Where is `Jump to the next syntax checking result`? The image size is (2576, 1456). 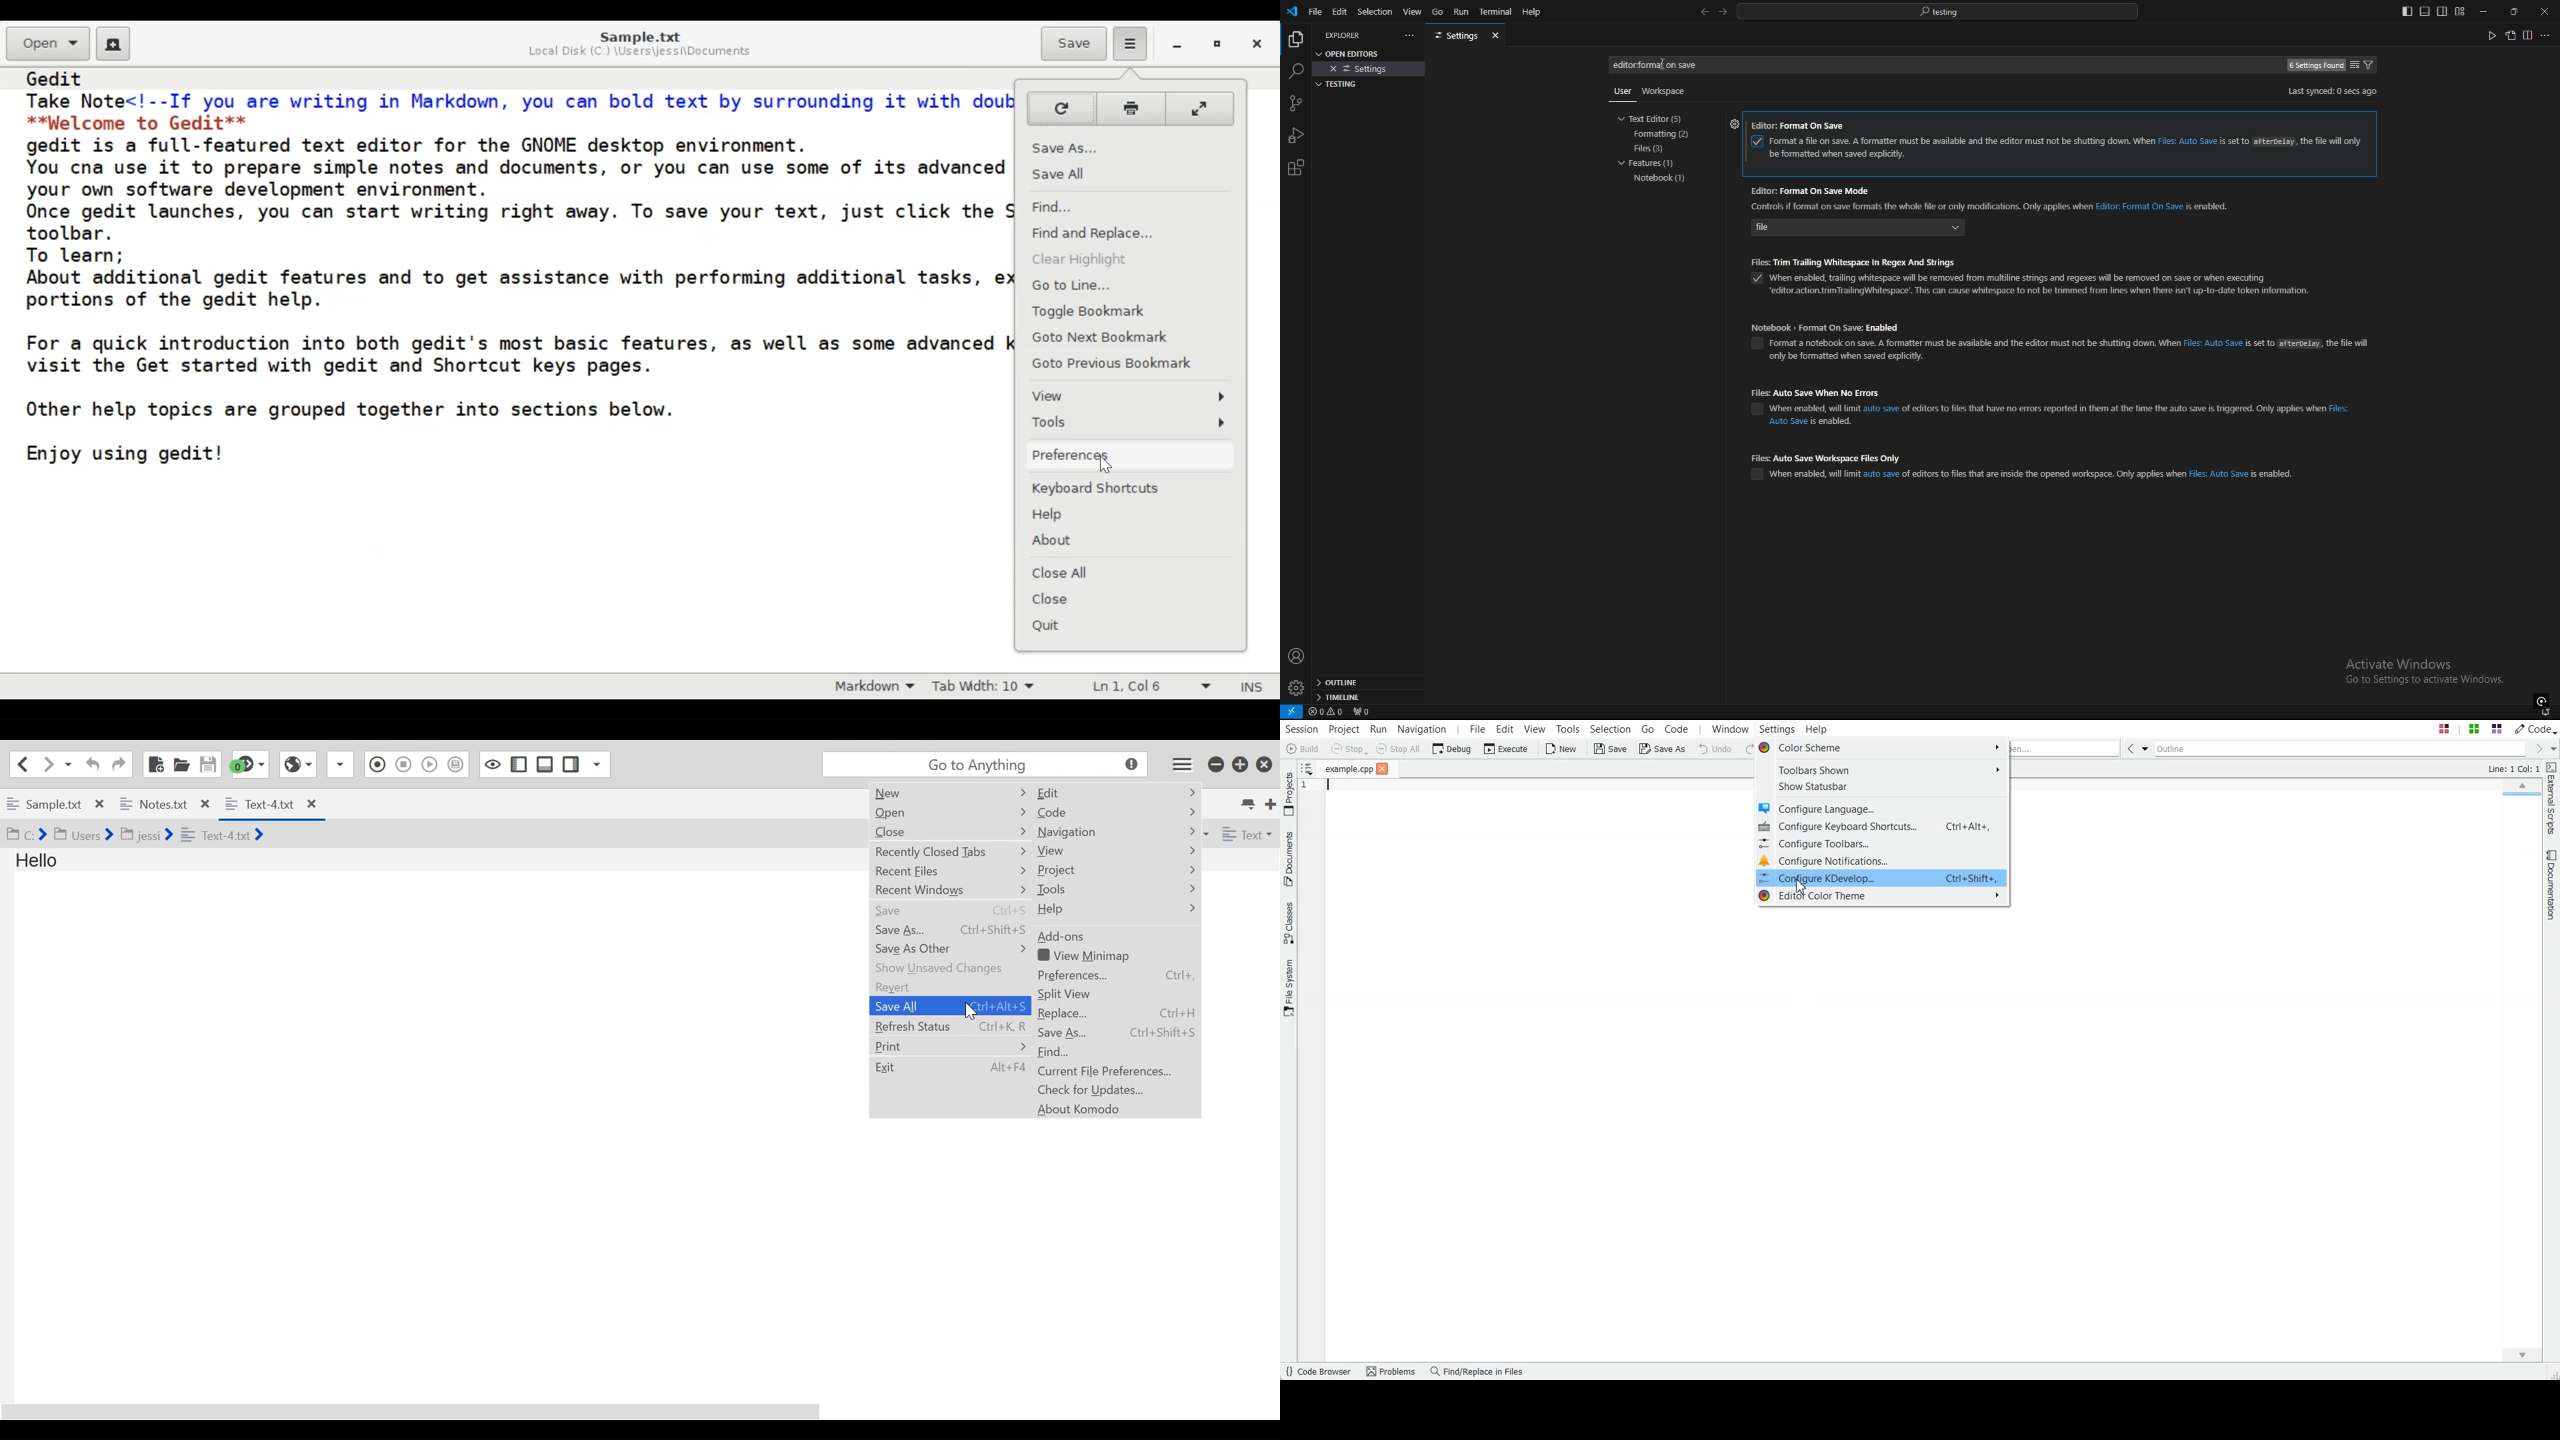
Jump to the next syntax checking result is located at coordinates (249, 764).